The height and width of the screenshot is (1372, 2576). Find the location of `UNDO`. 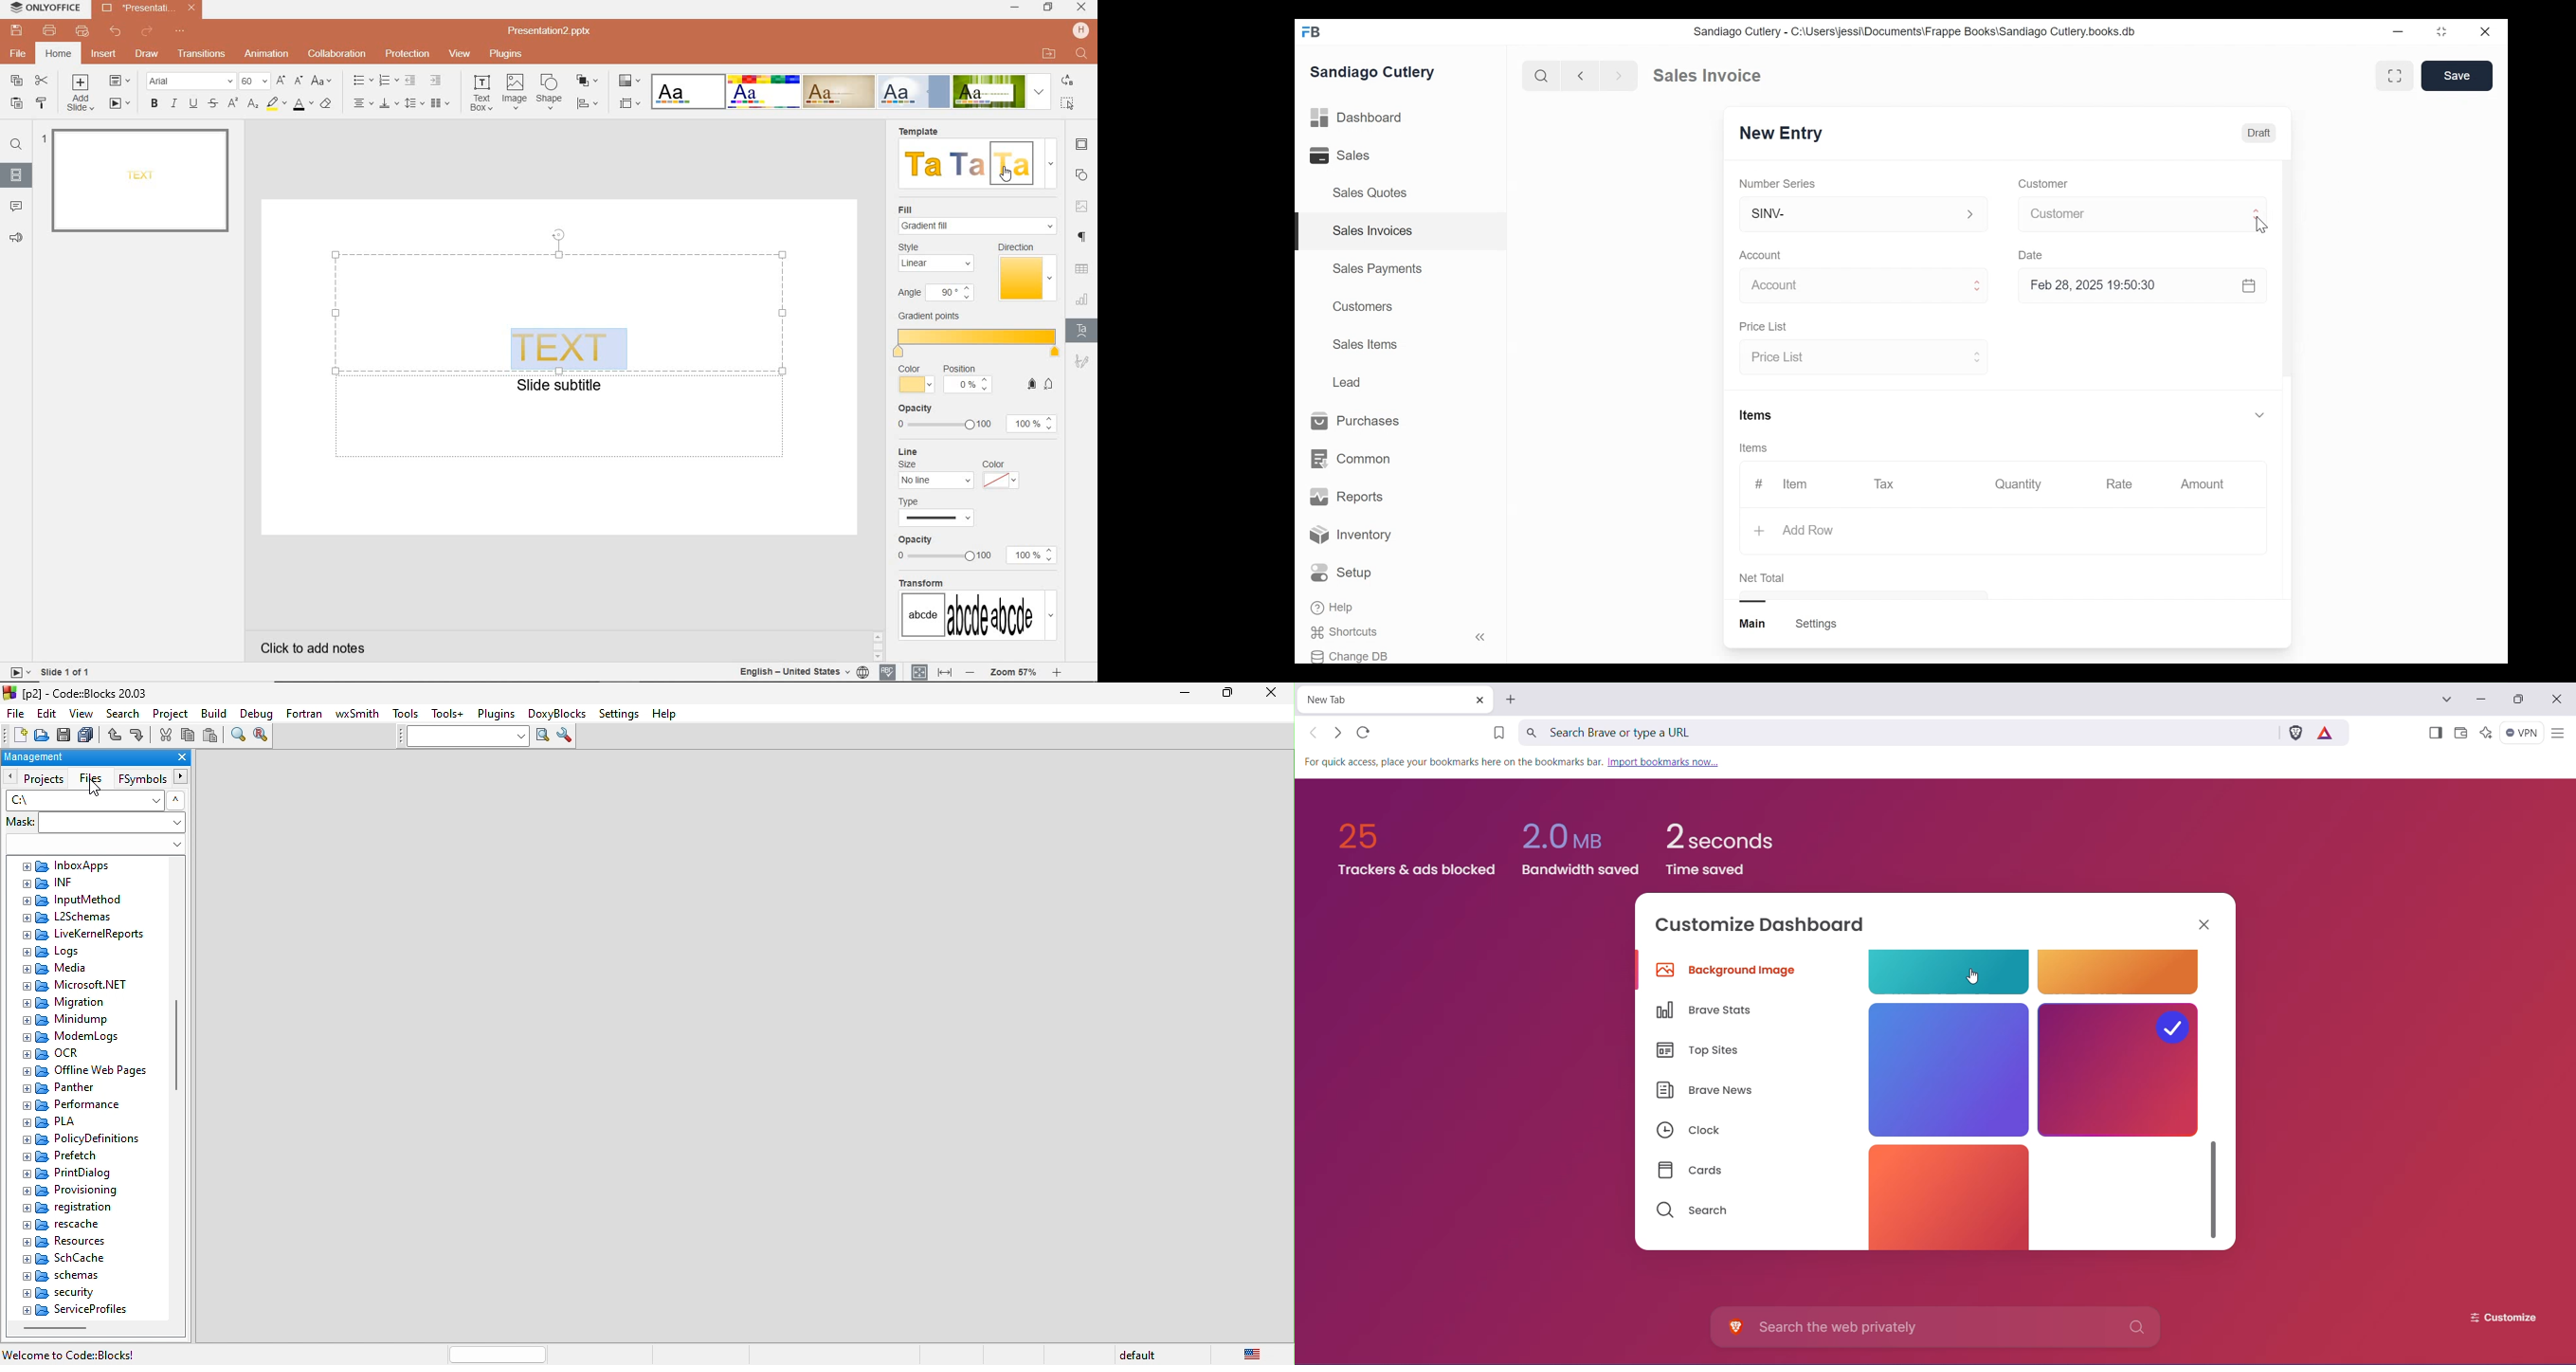

UNDO is located at coordinates (116, 31).